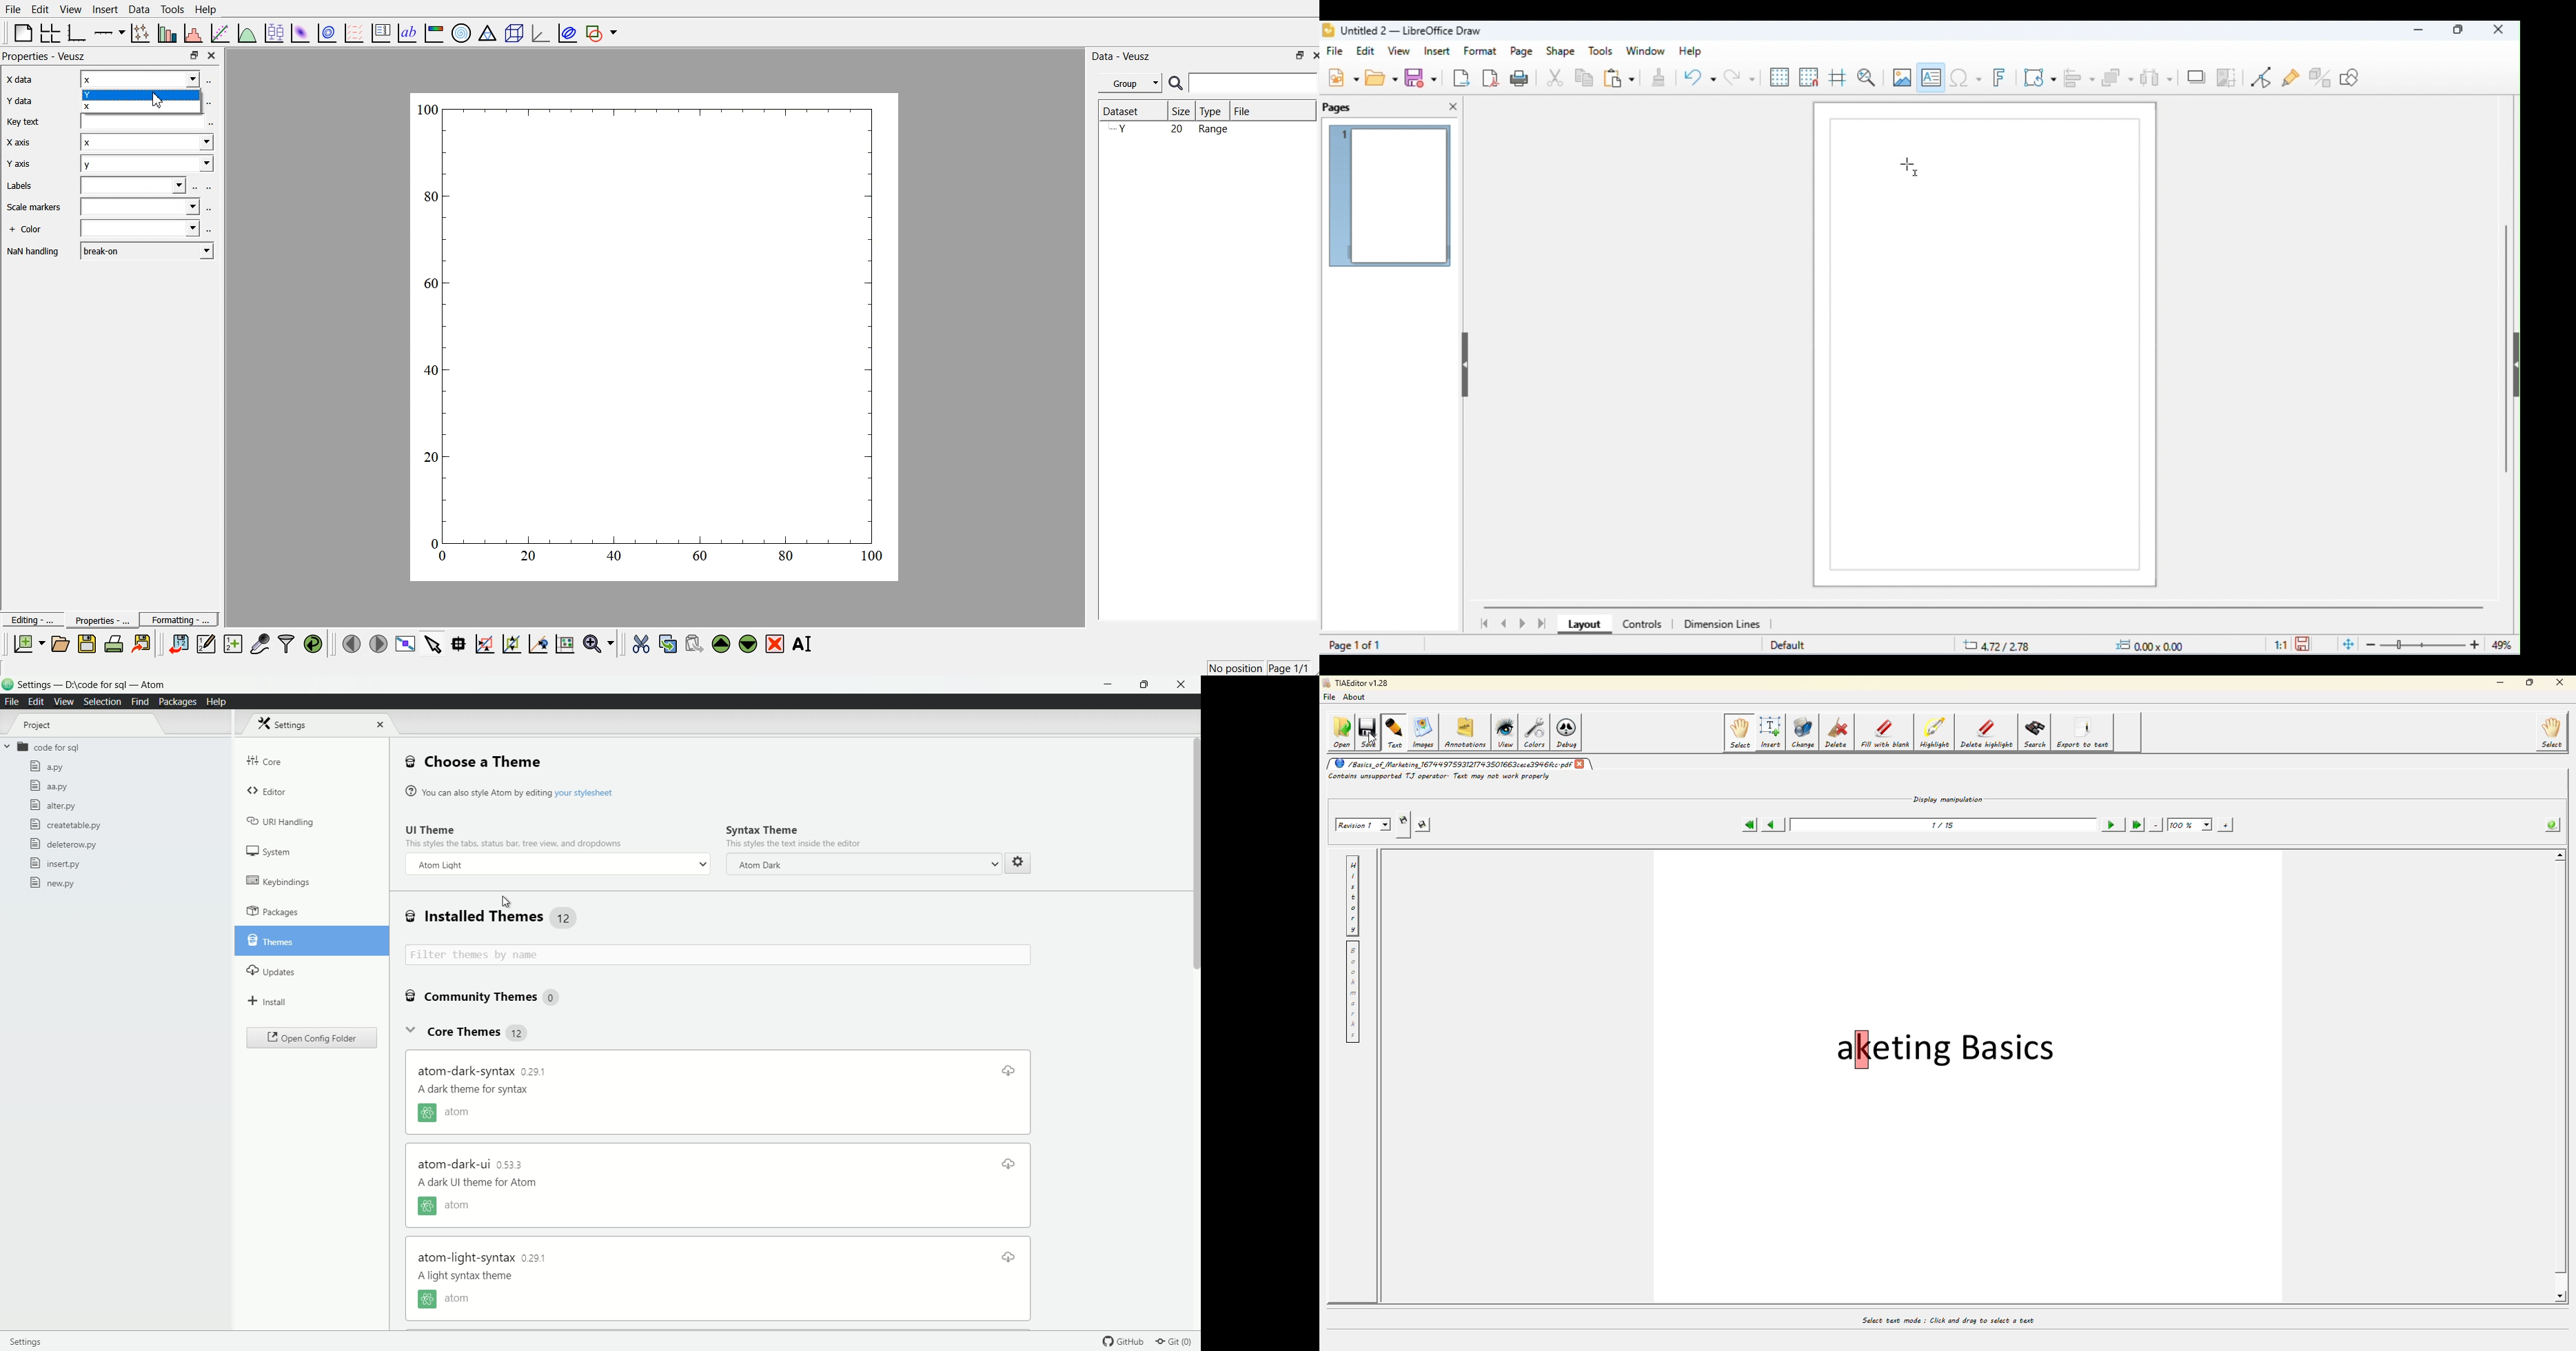  Describe the element at coordinates (749, 642) in the screenshot. I see `move down` at that location.